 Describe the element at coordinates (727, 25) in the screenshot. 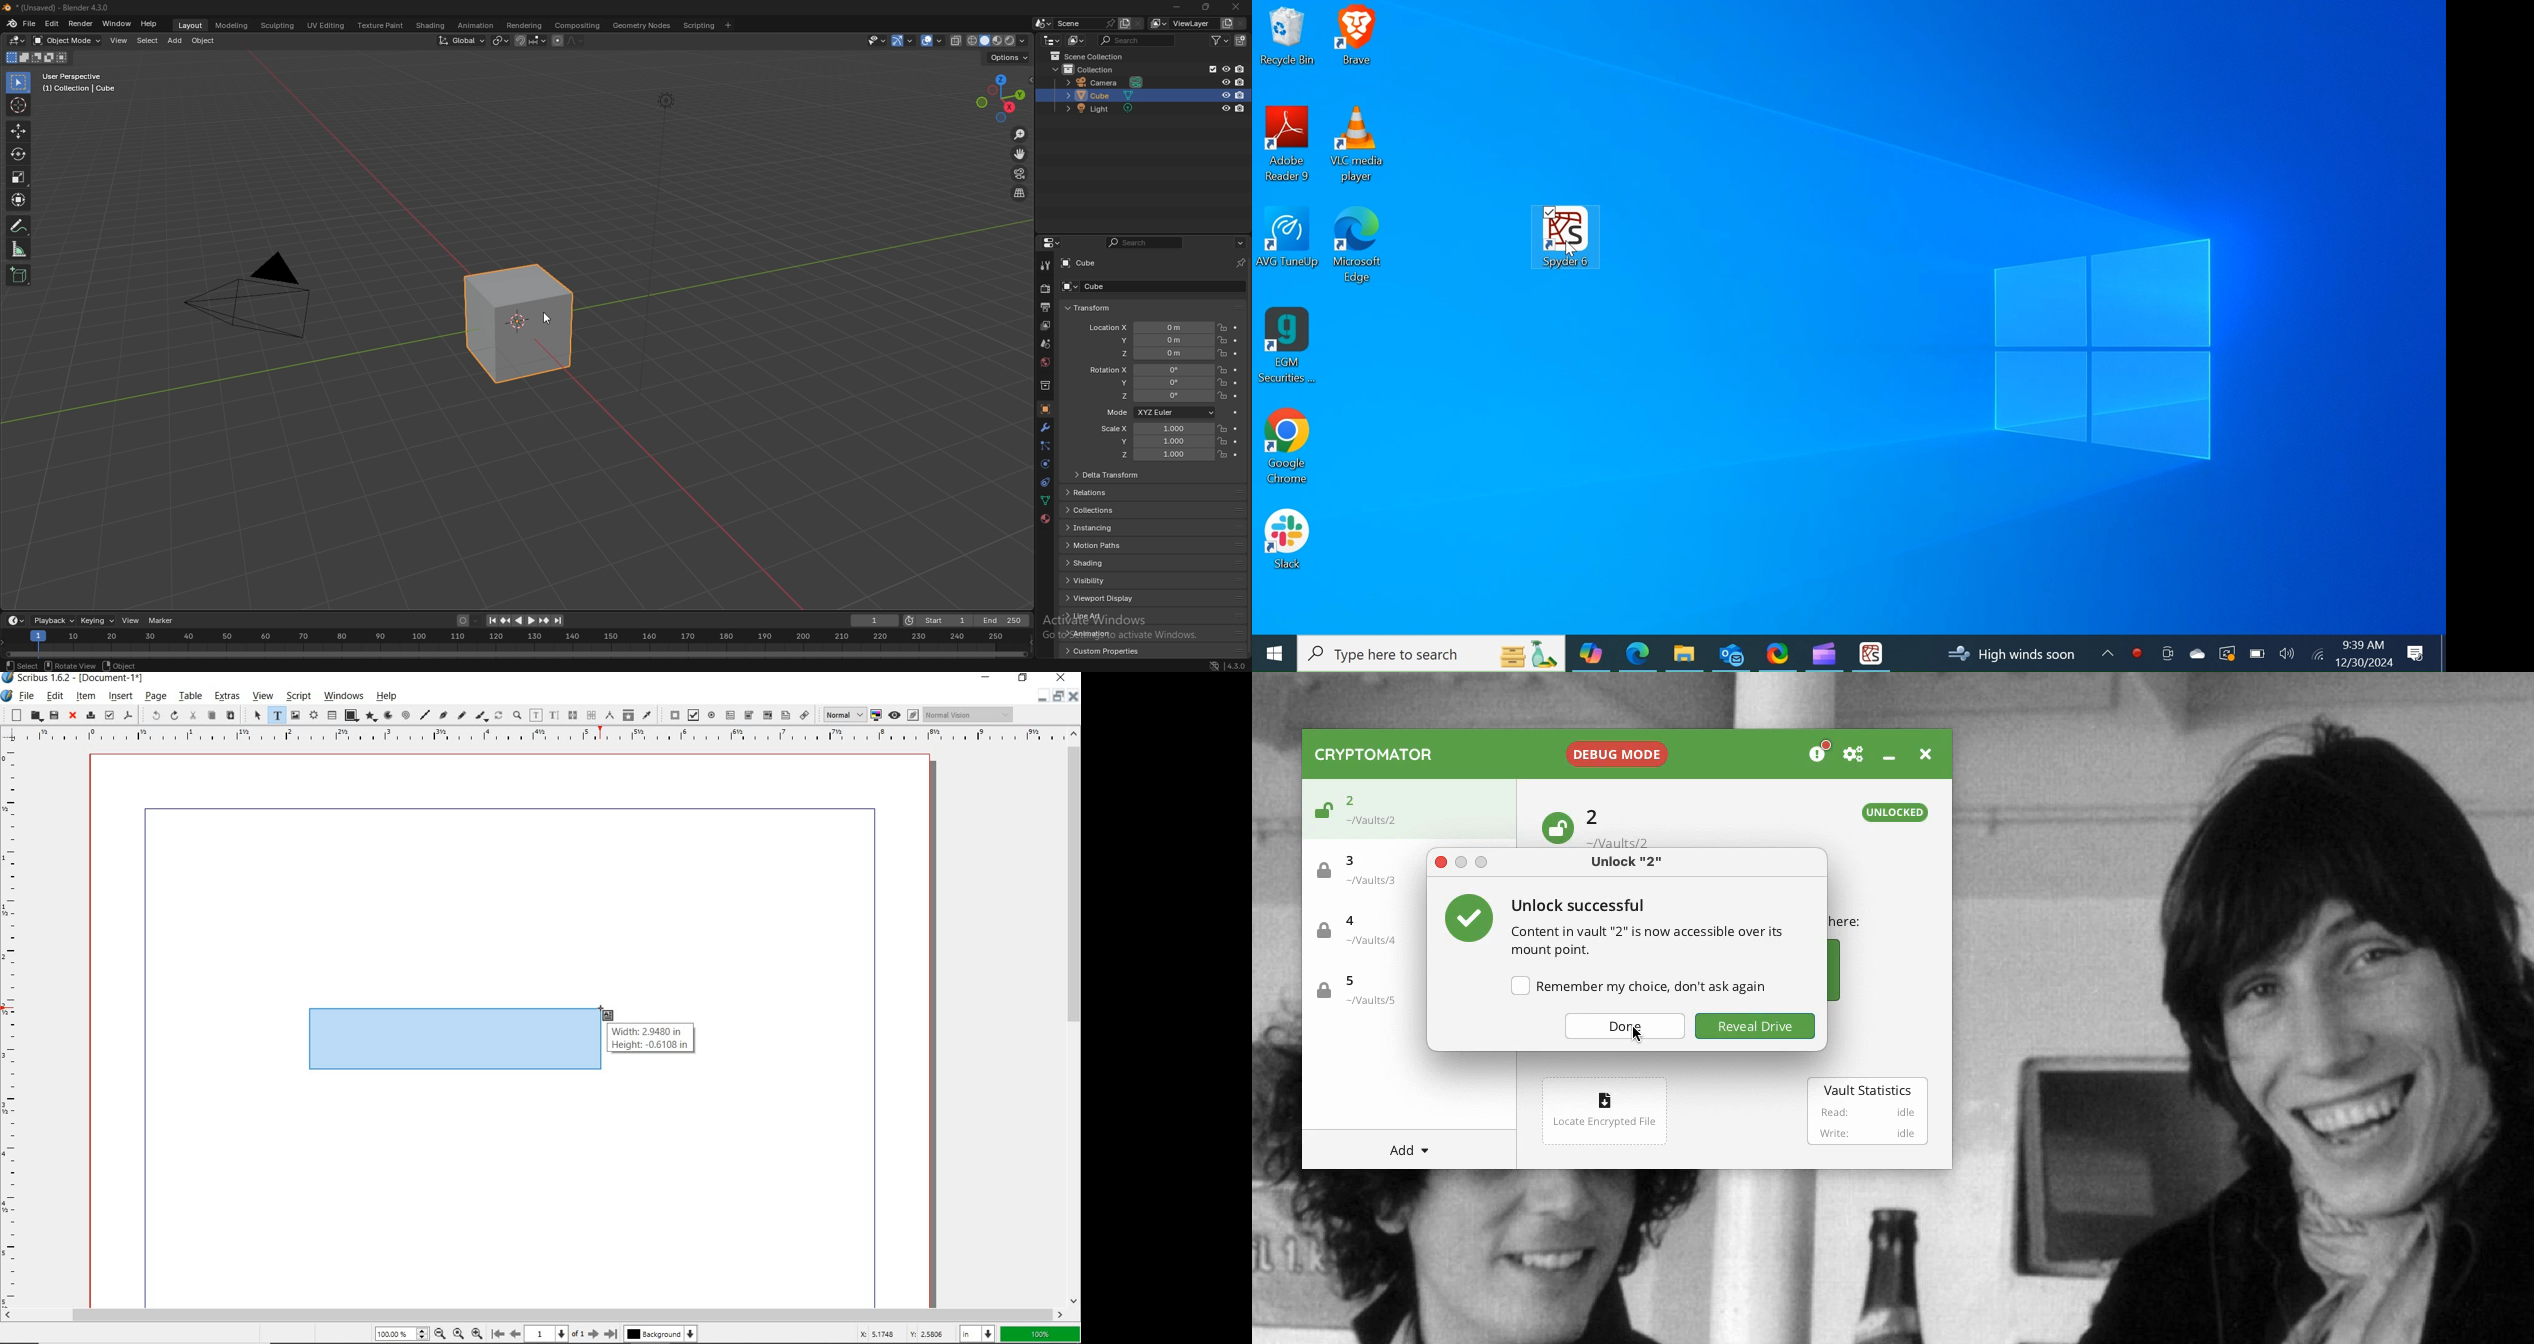

I see `add workspace` at that location.